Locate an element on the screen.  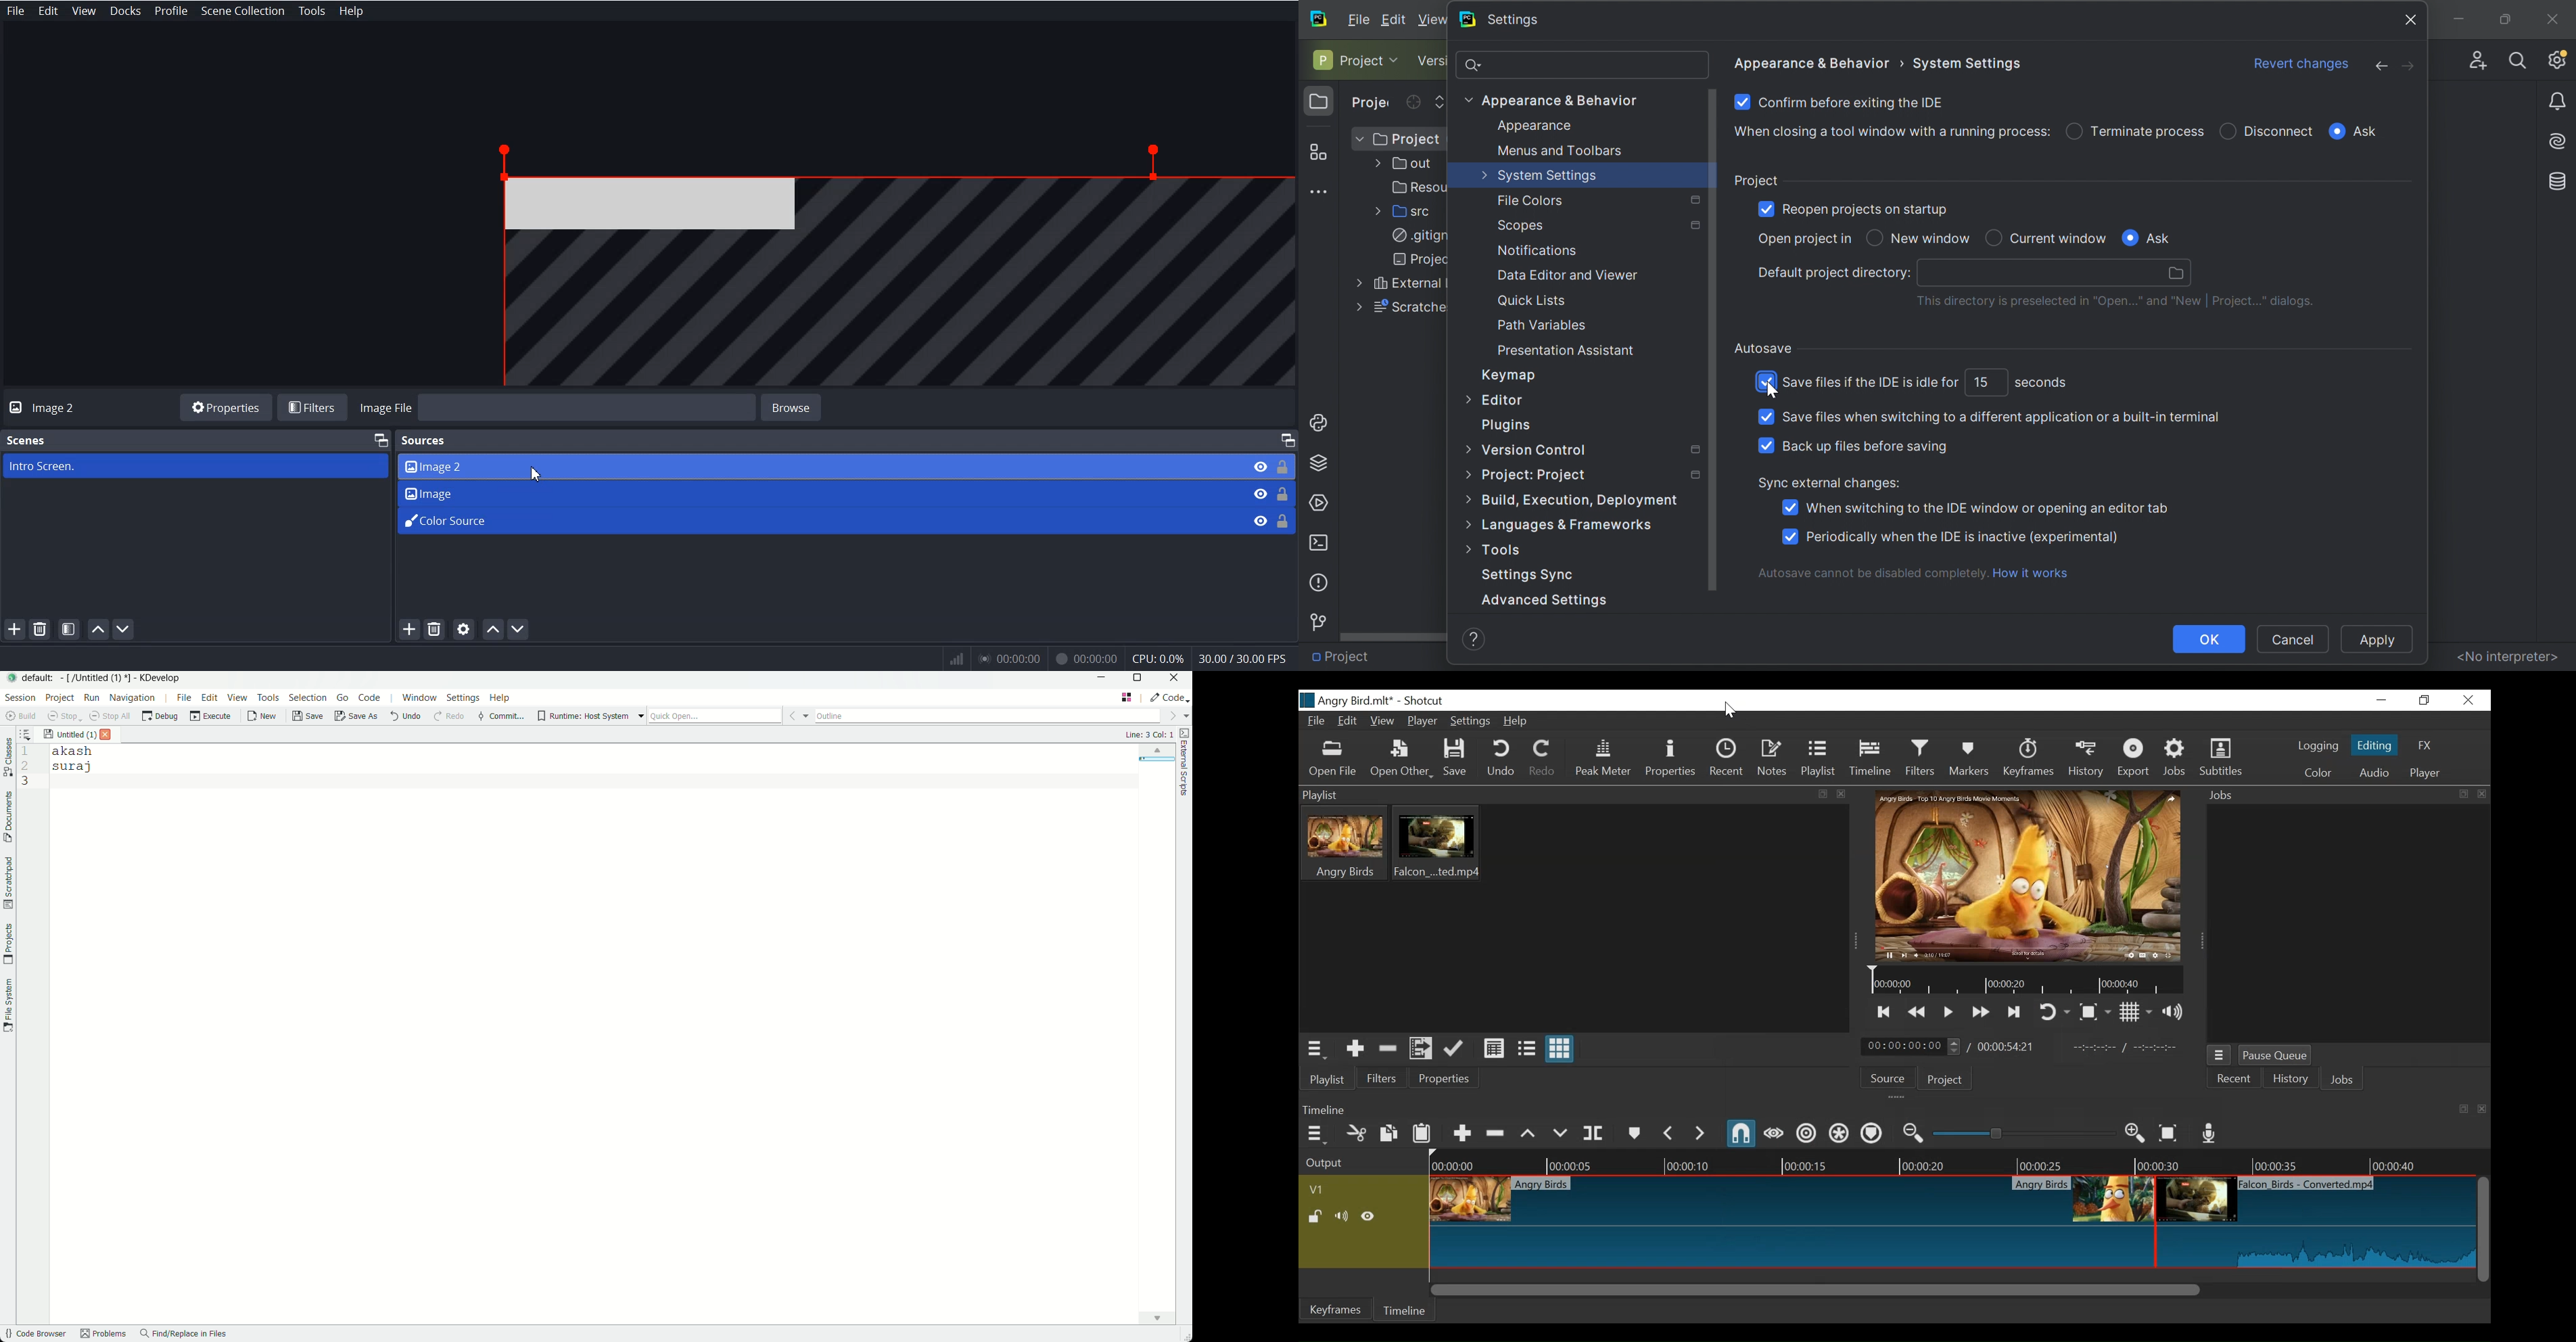
Save is located at coordinates (1454, 759).